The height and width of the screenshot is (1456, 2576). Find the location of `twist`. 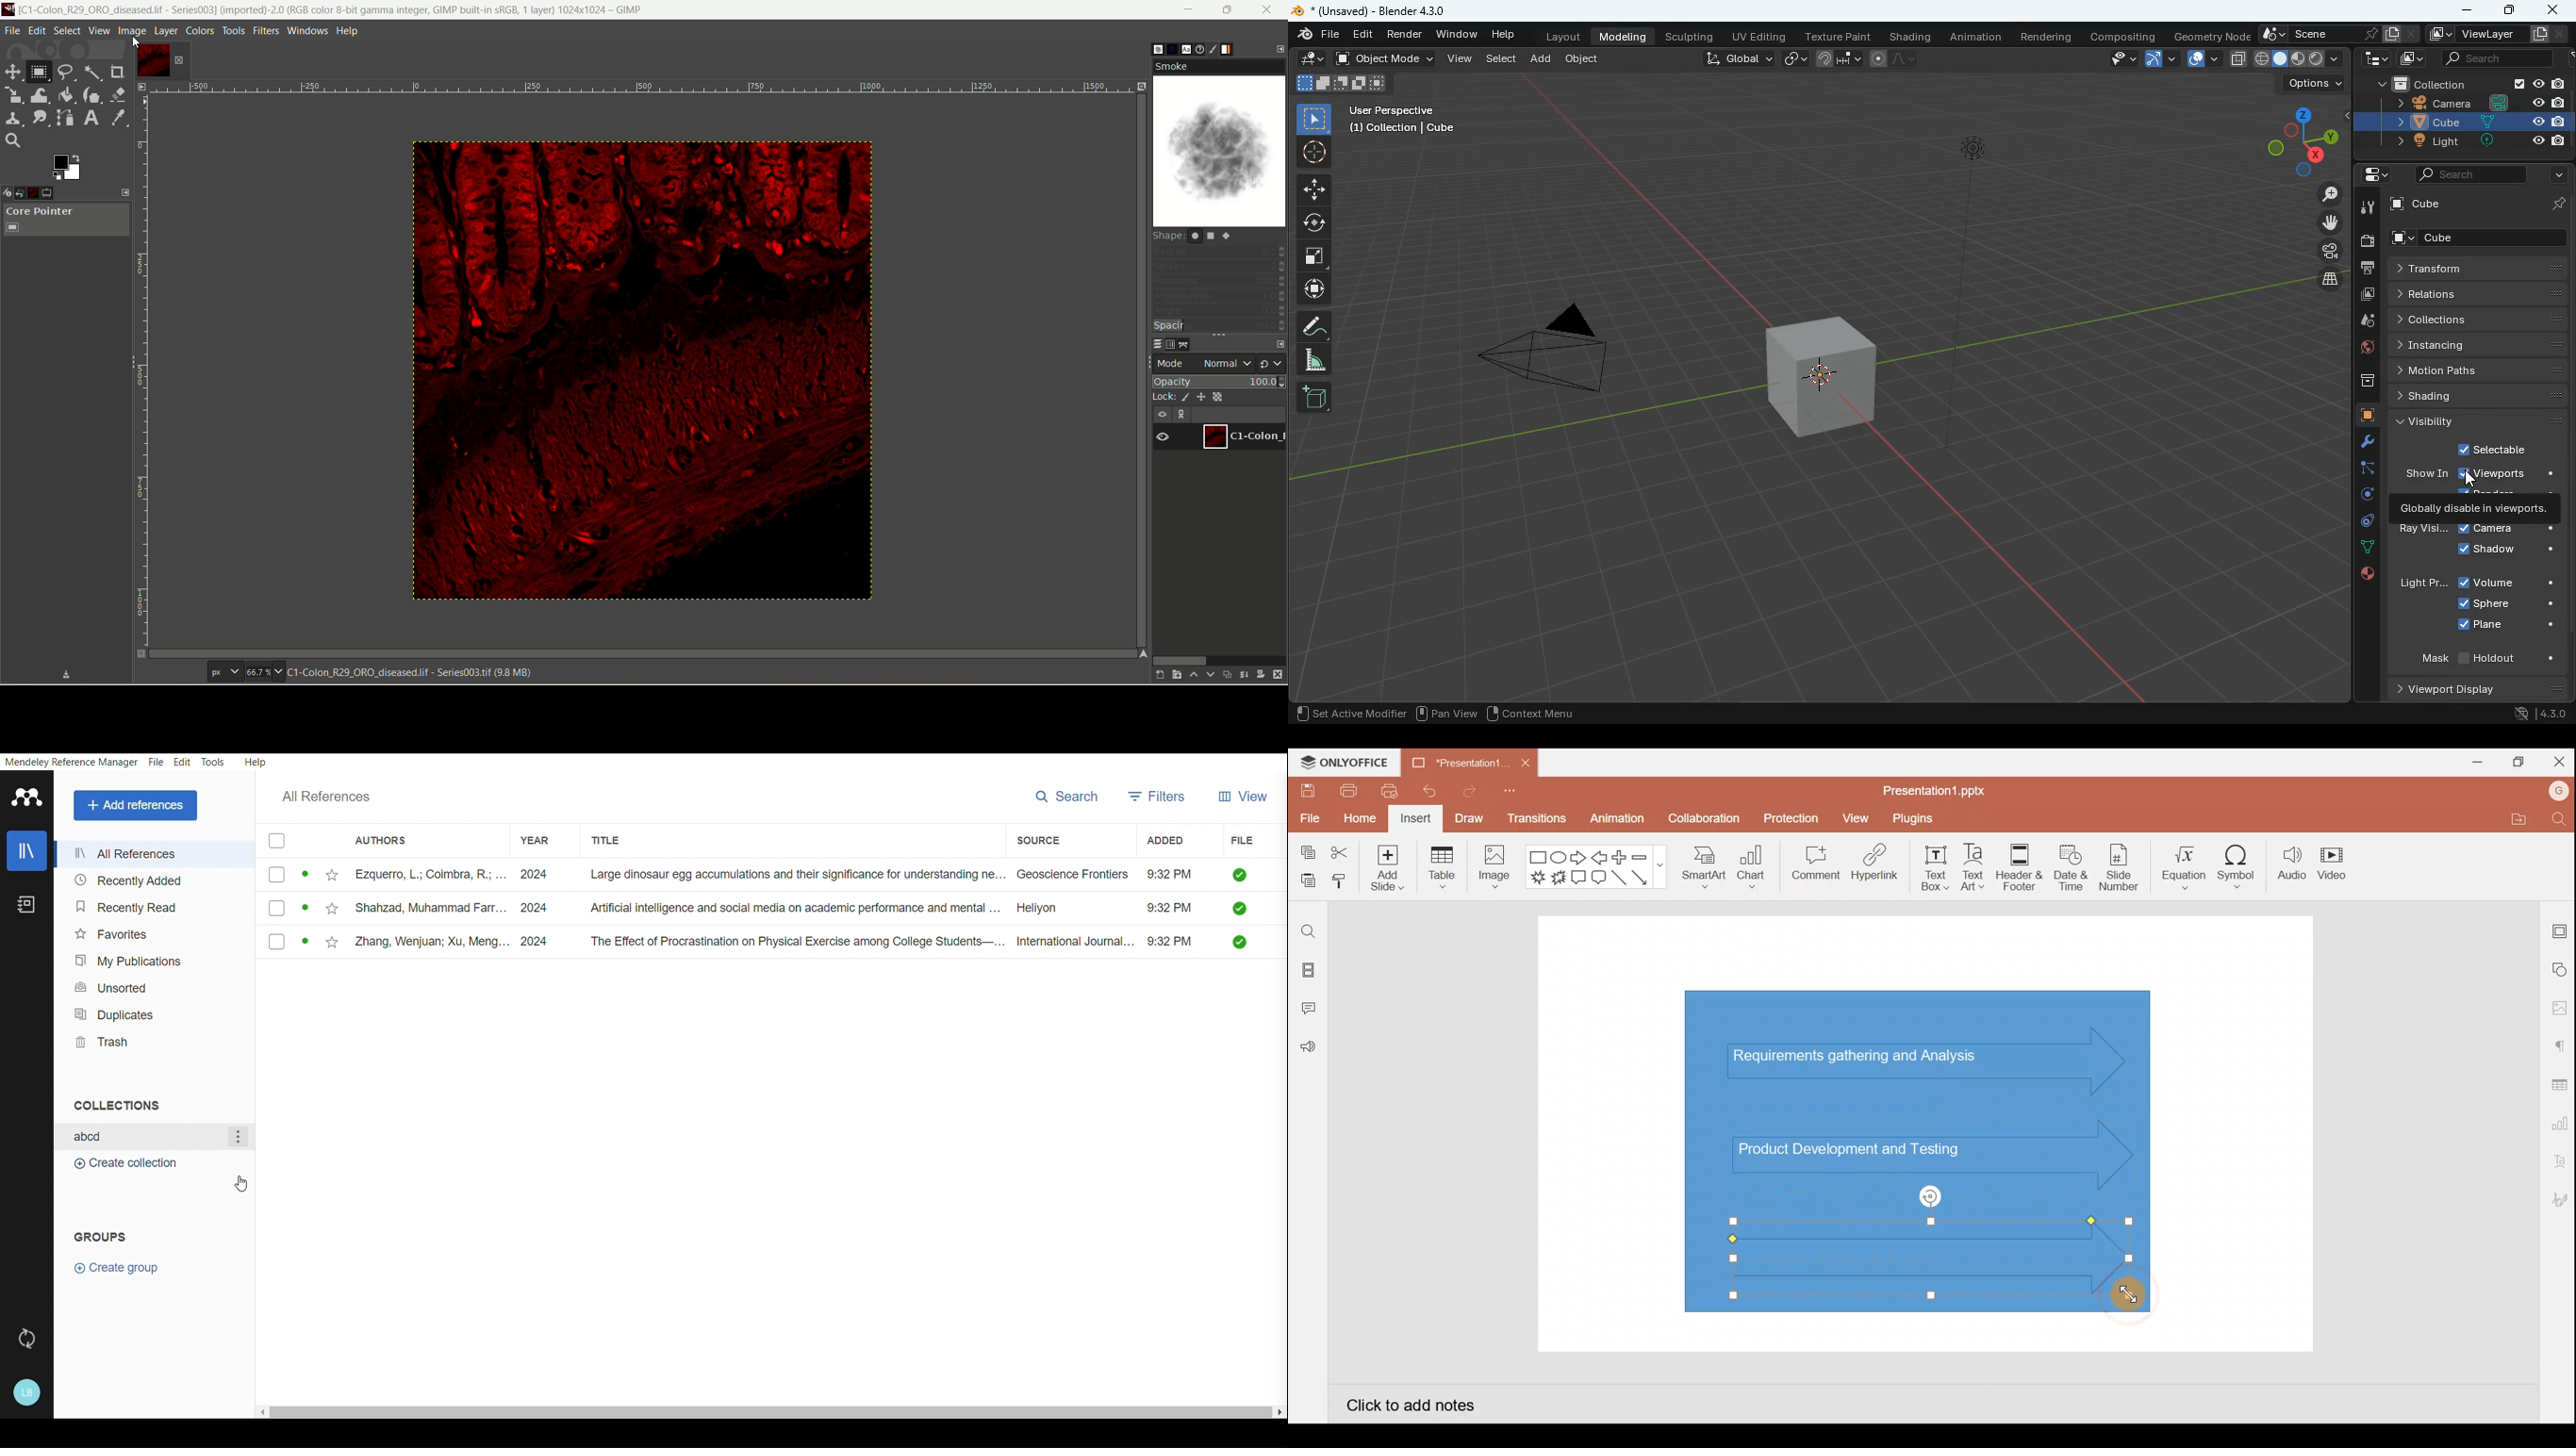

twist is located at coordinates (1314, 224).